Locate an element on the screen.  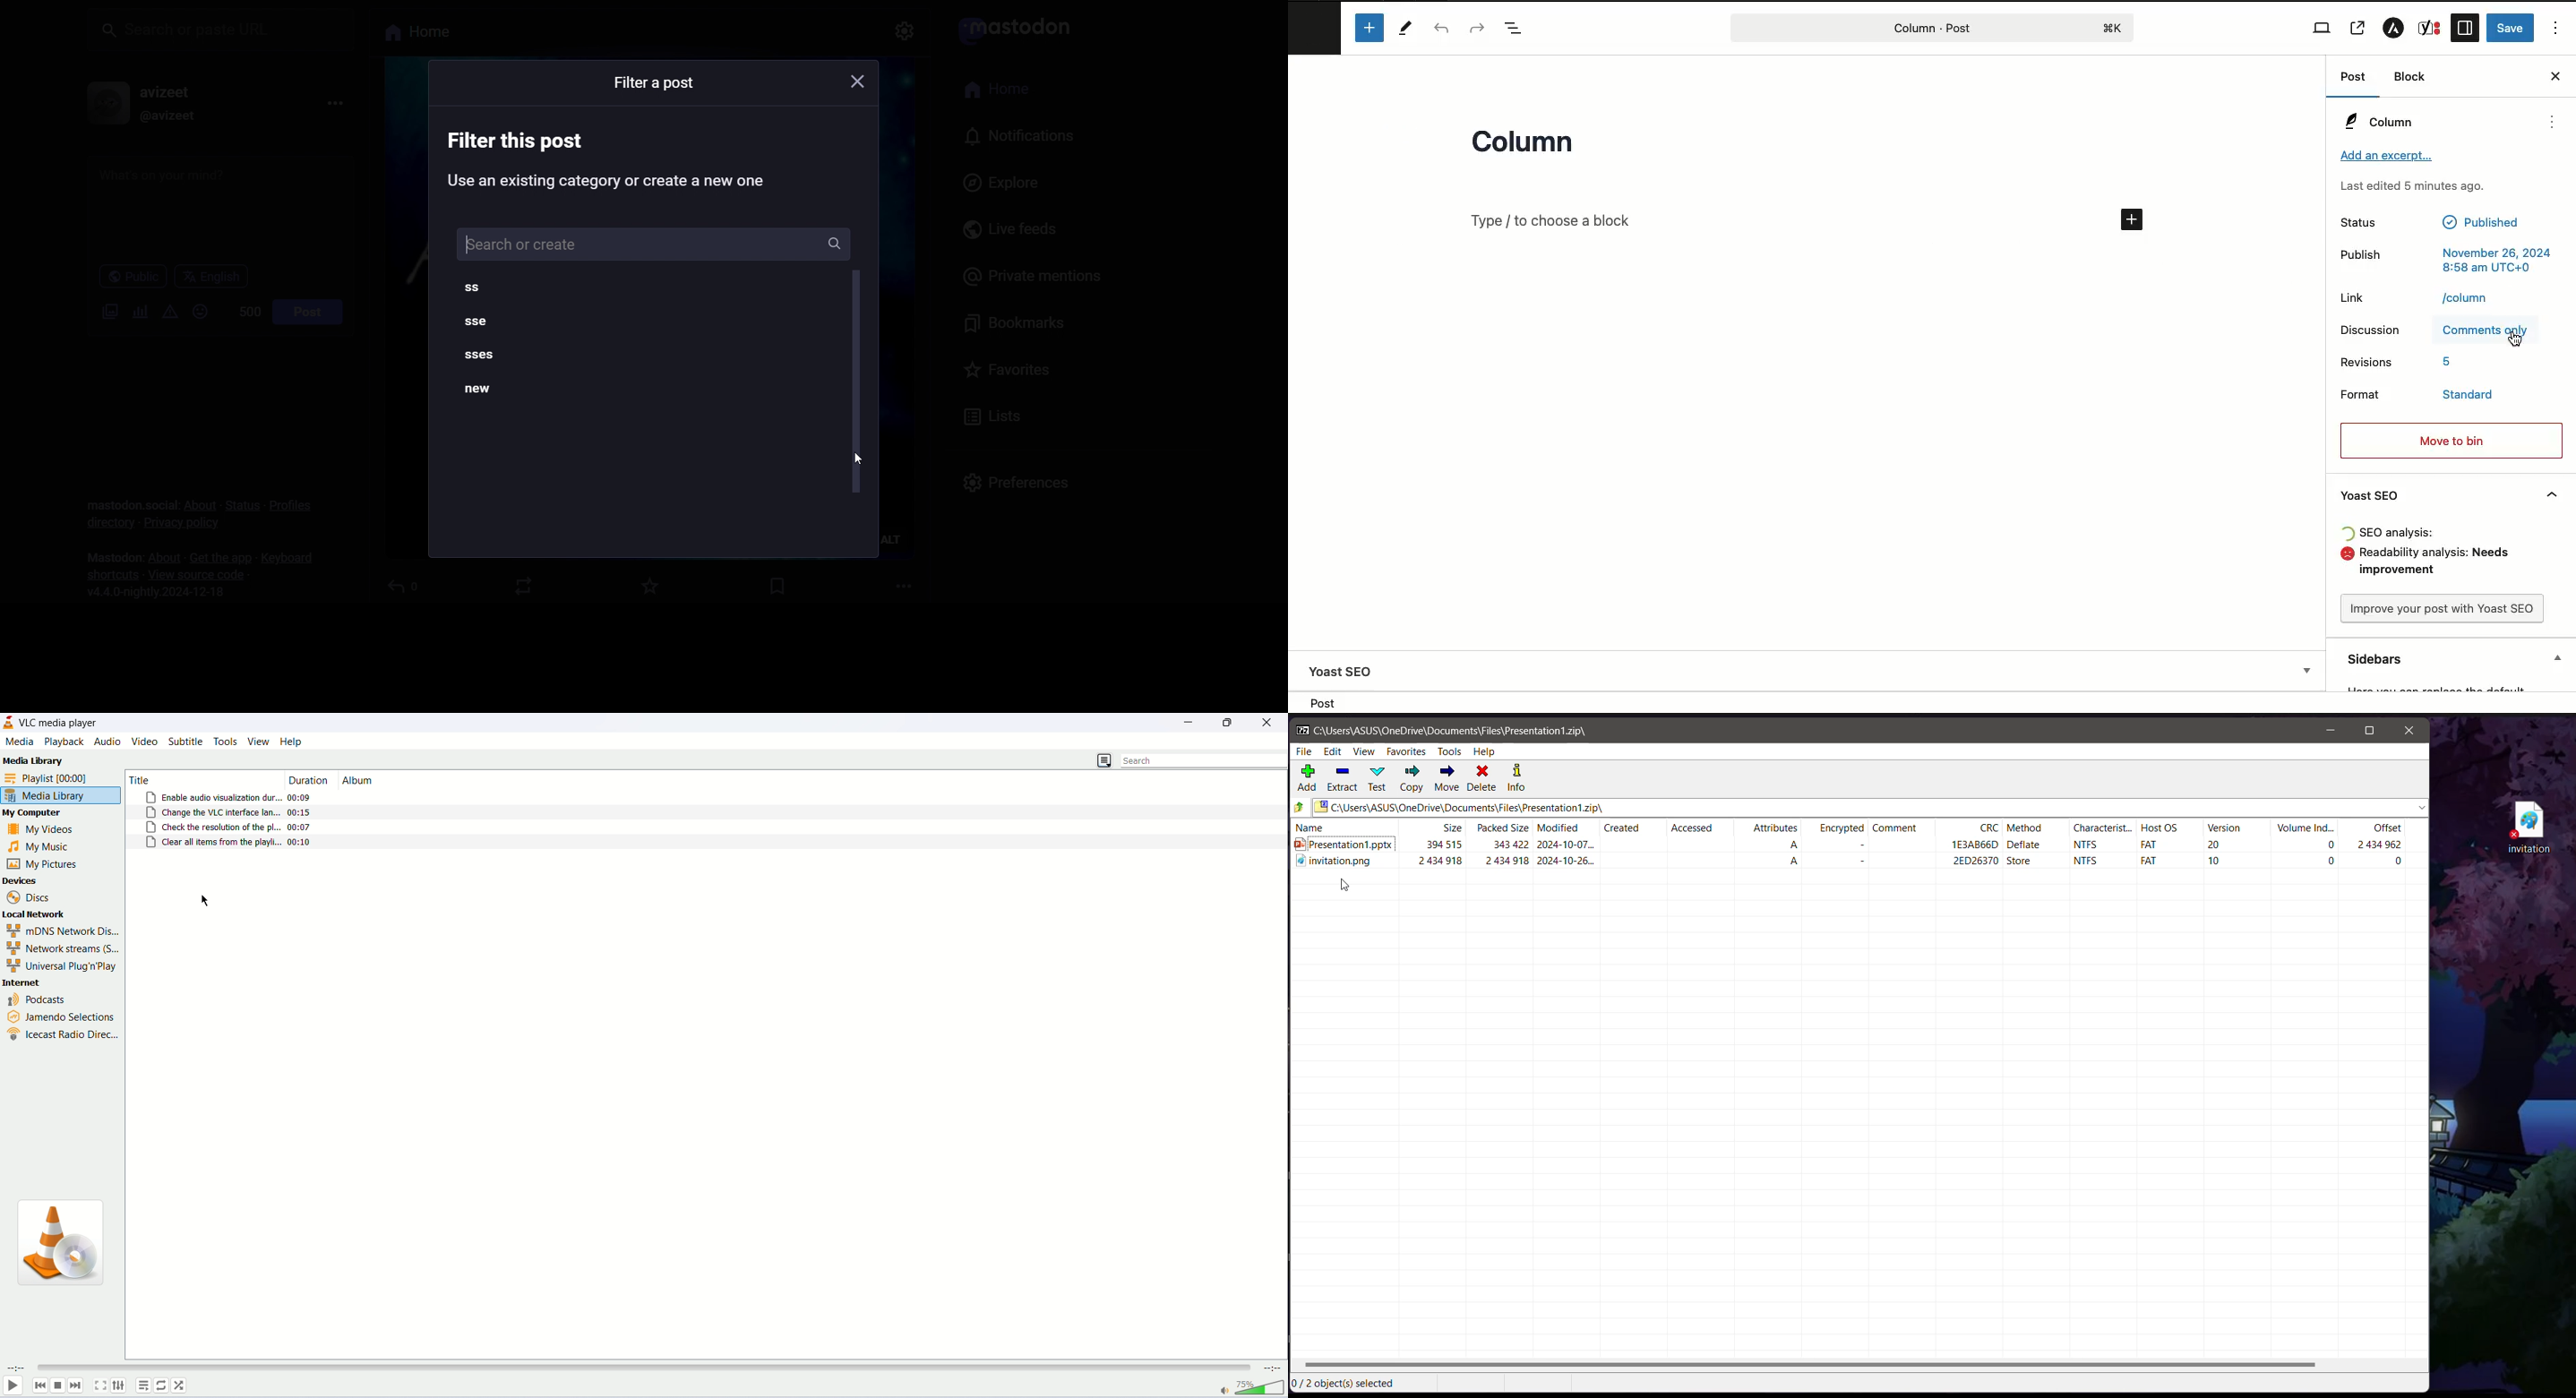
Created is located at coordinates (1631, 827).